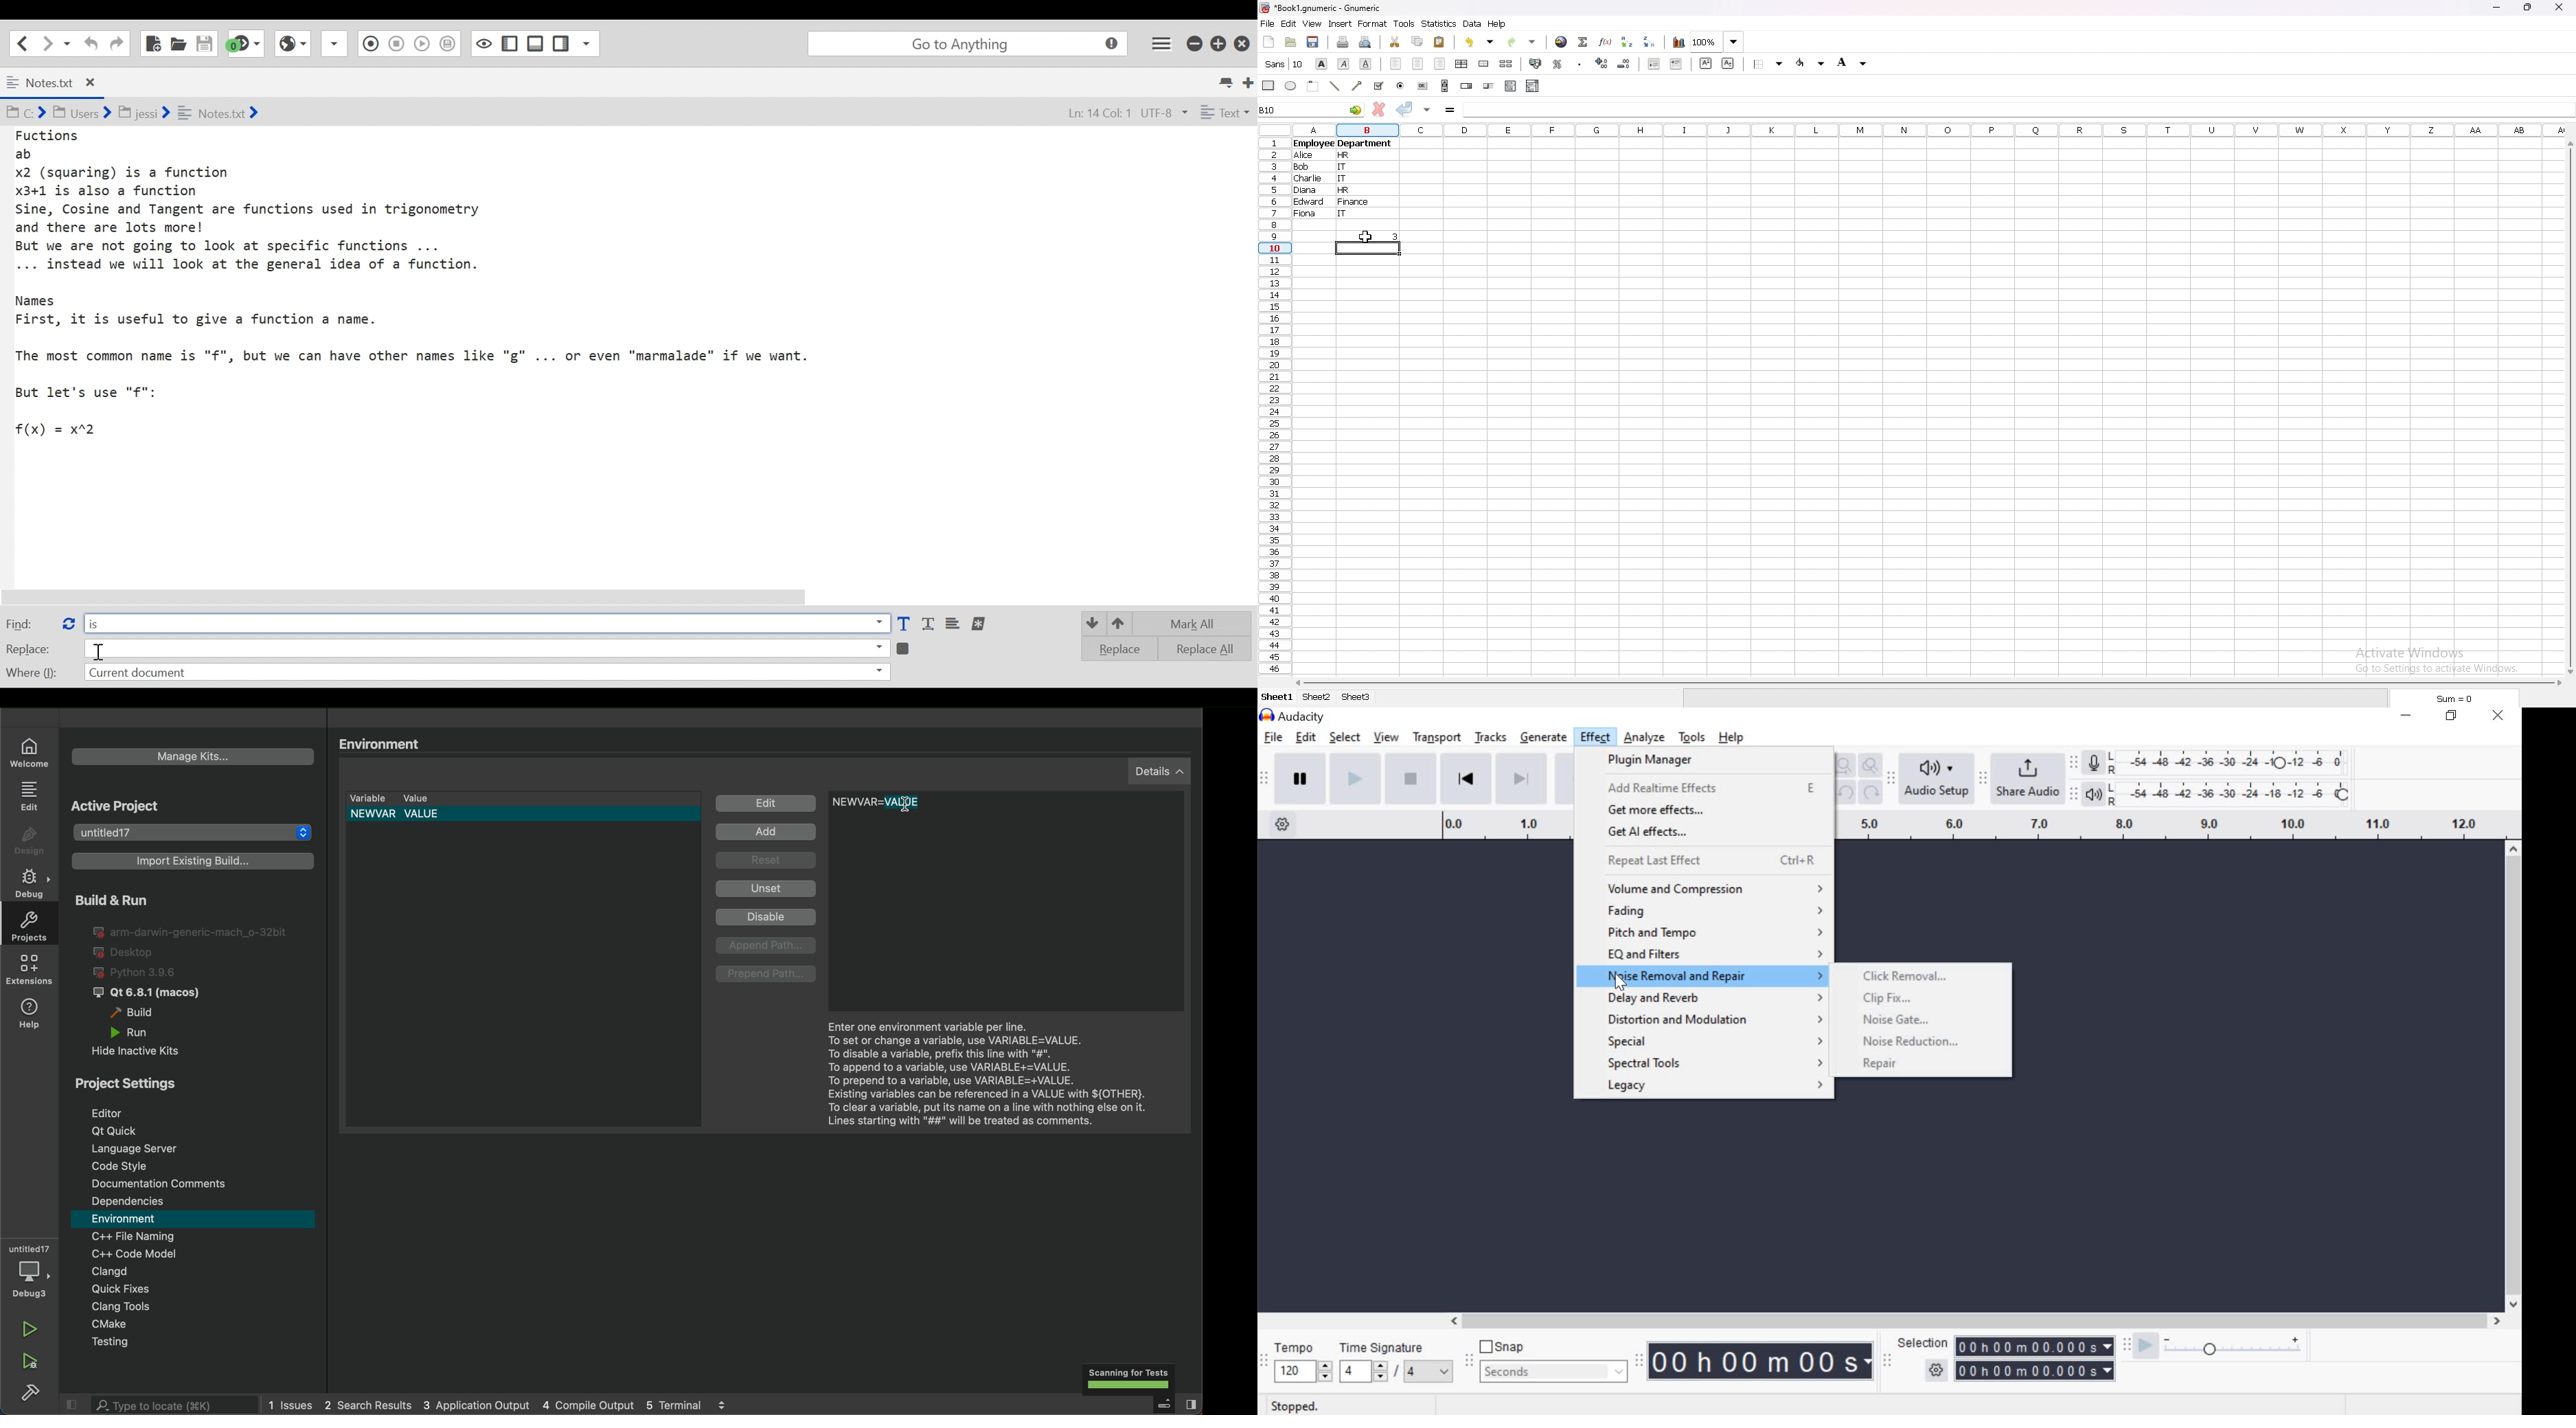 This screenshot has height=1428, width=2576. What do you see at coordinates (1638, 1360) in the screenshot?
I see `Time Toolbar` at bounding box center [1638, 1360].